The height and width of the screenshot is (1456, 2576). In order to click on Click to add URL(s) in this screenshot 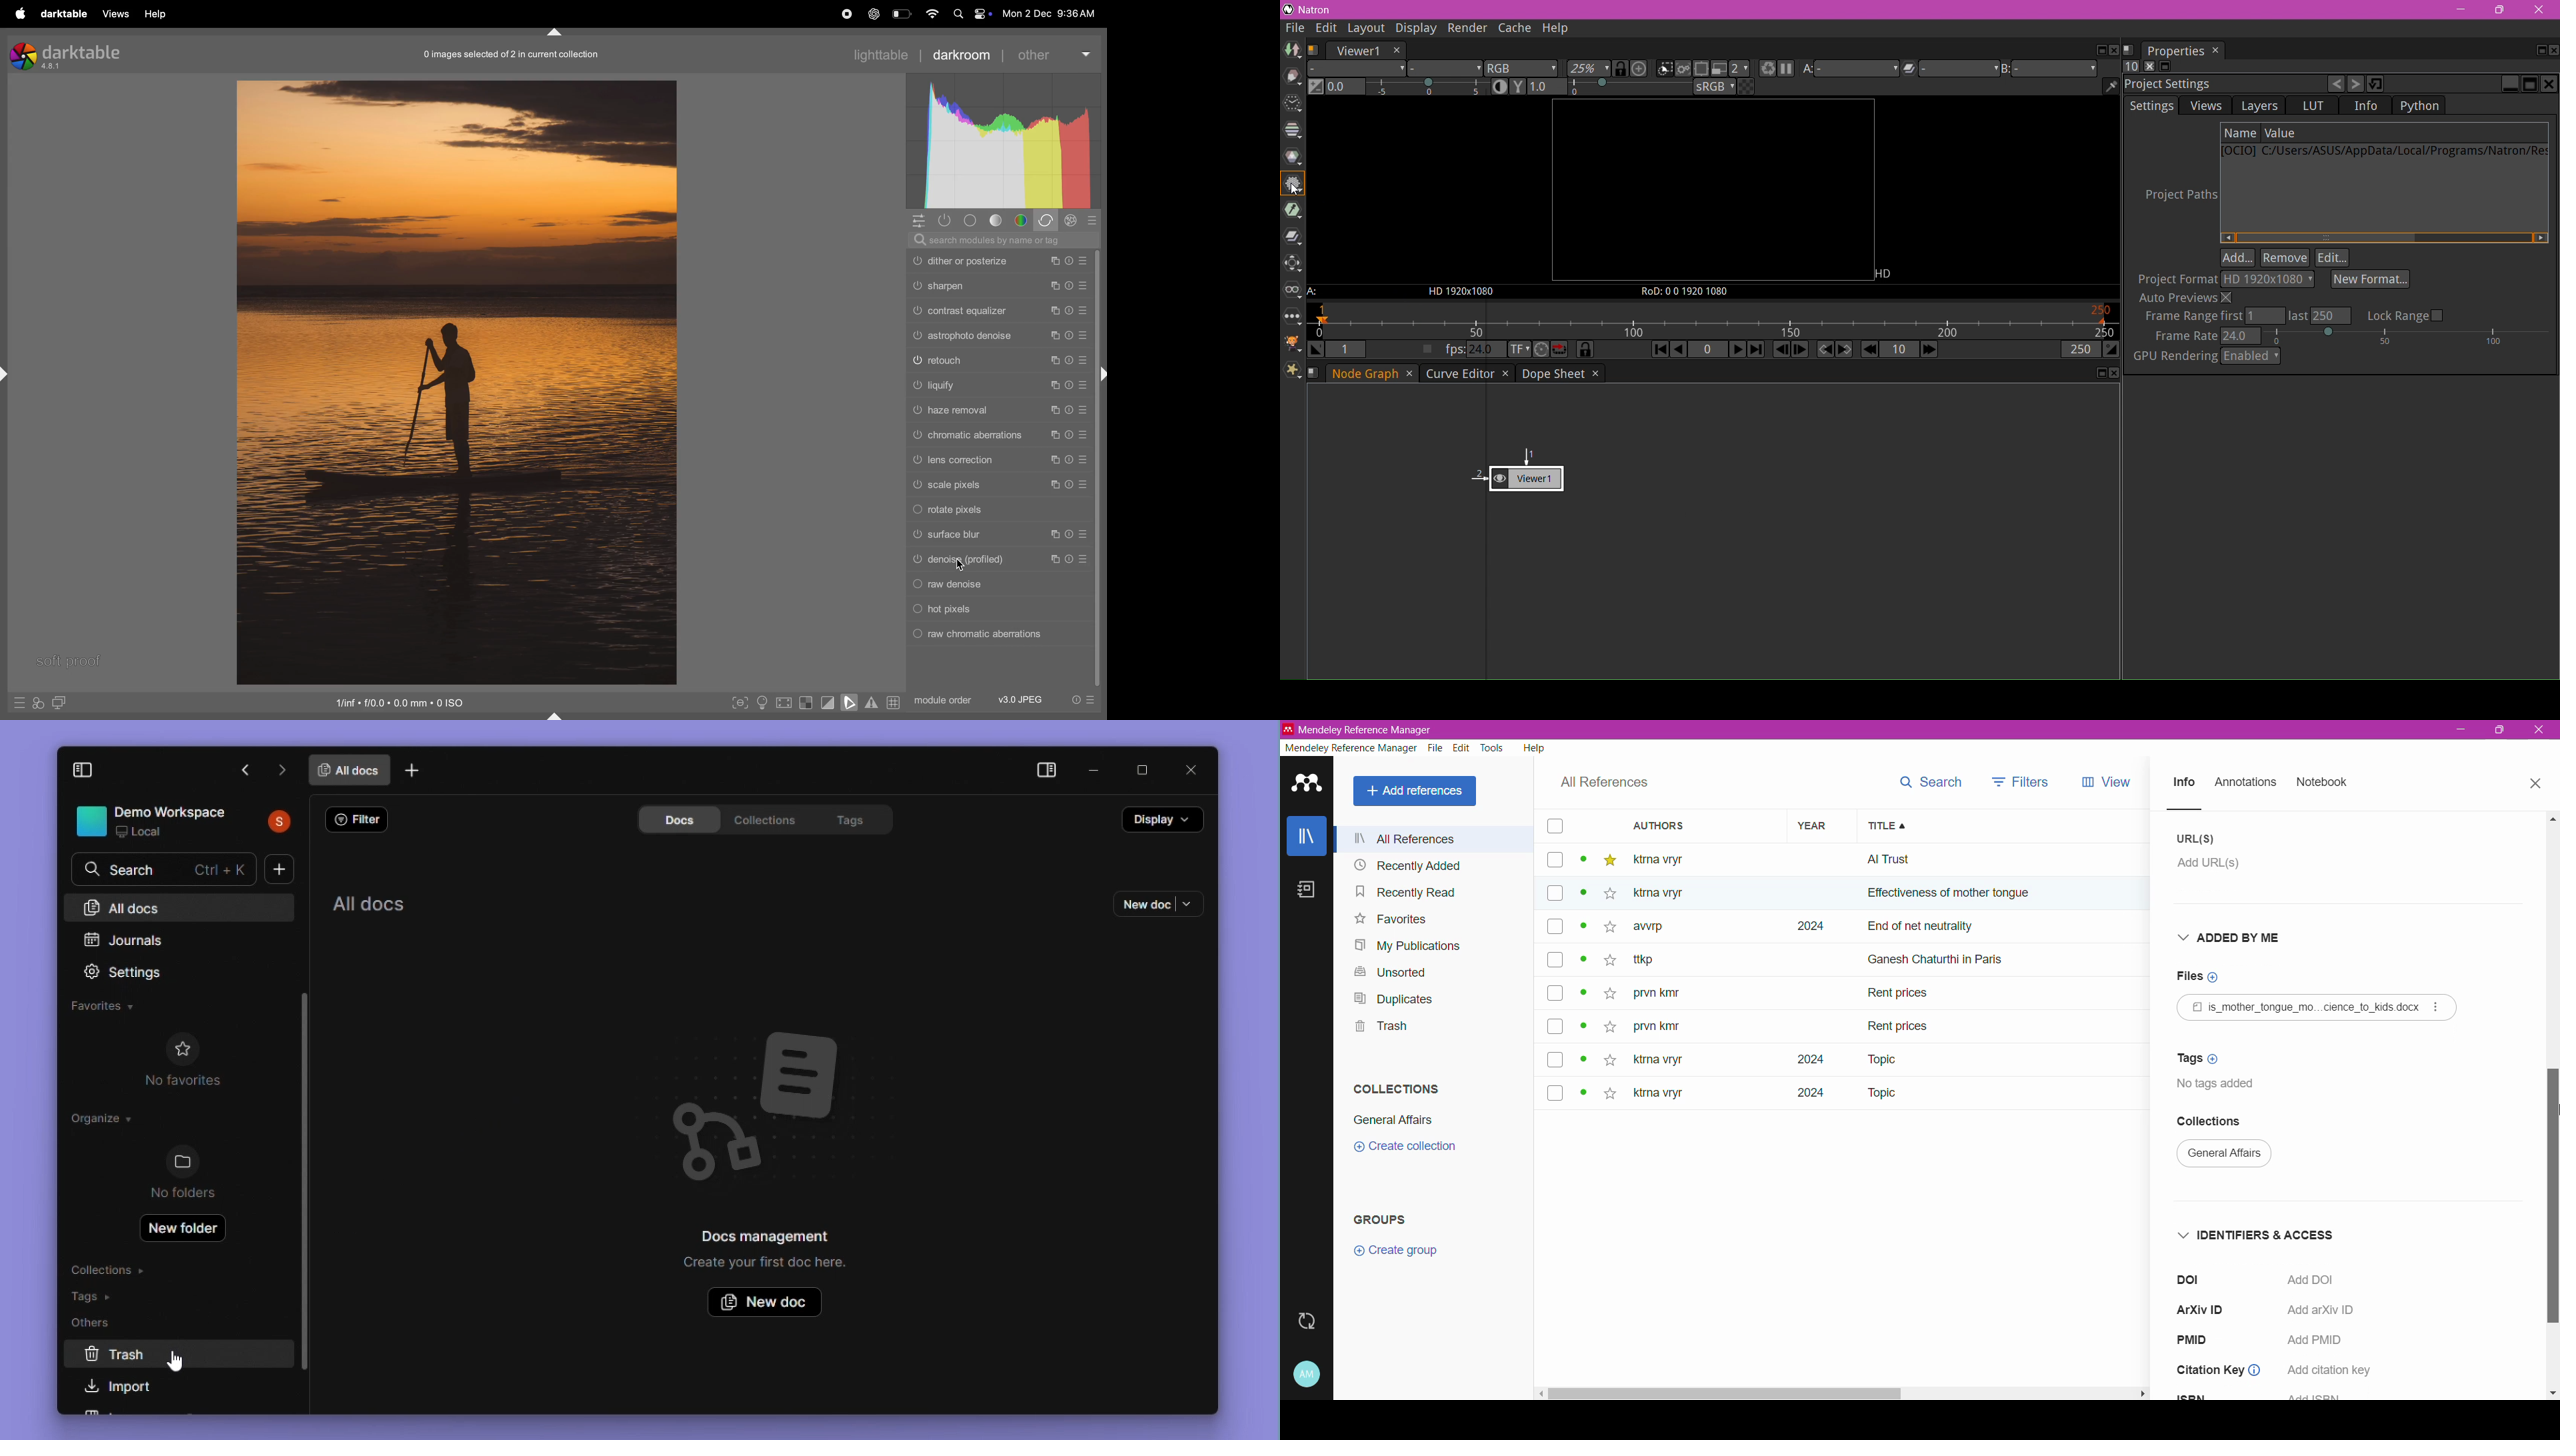, I will do `click(2217, 867)`.